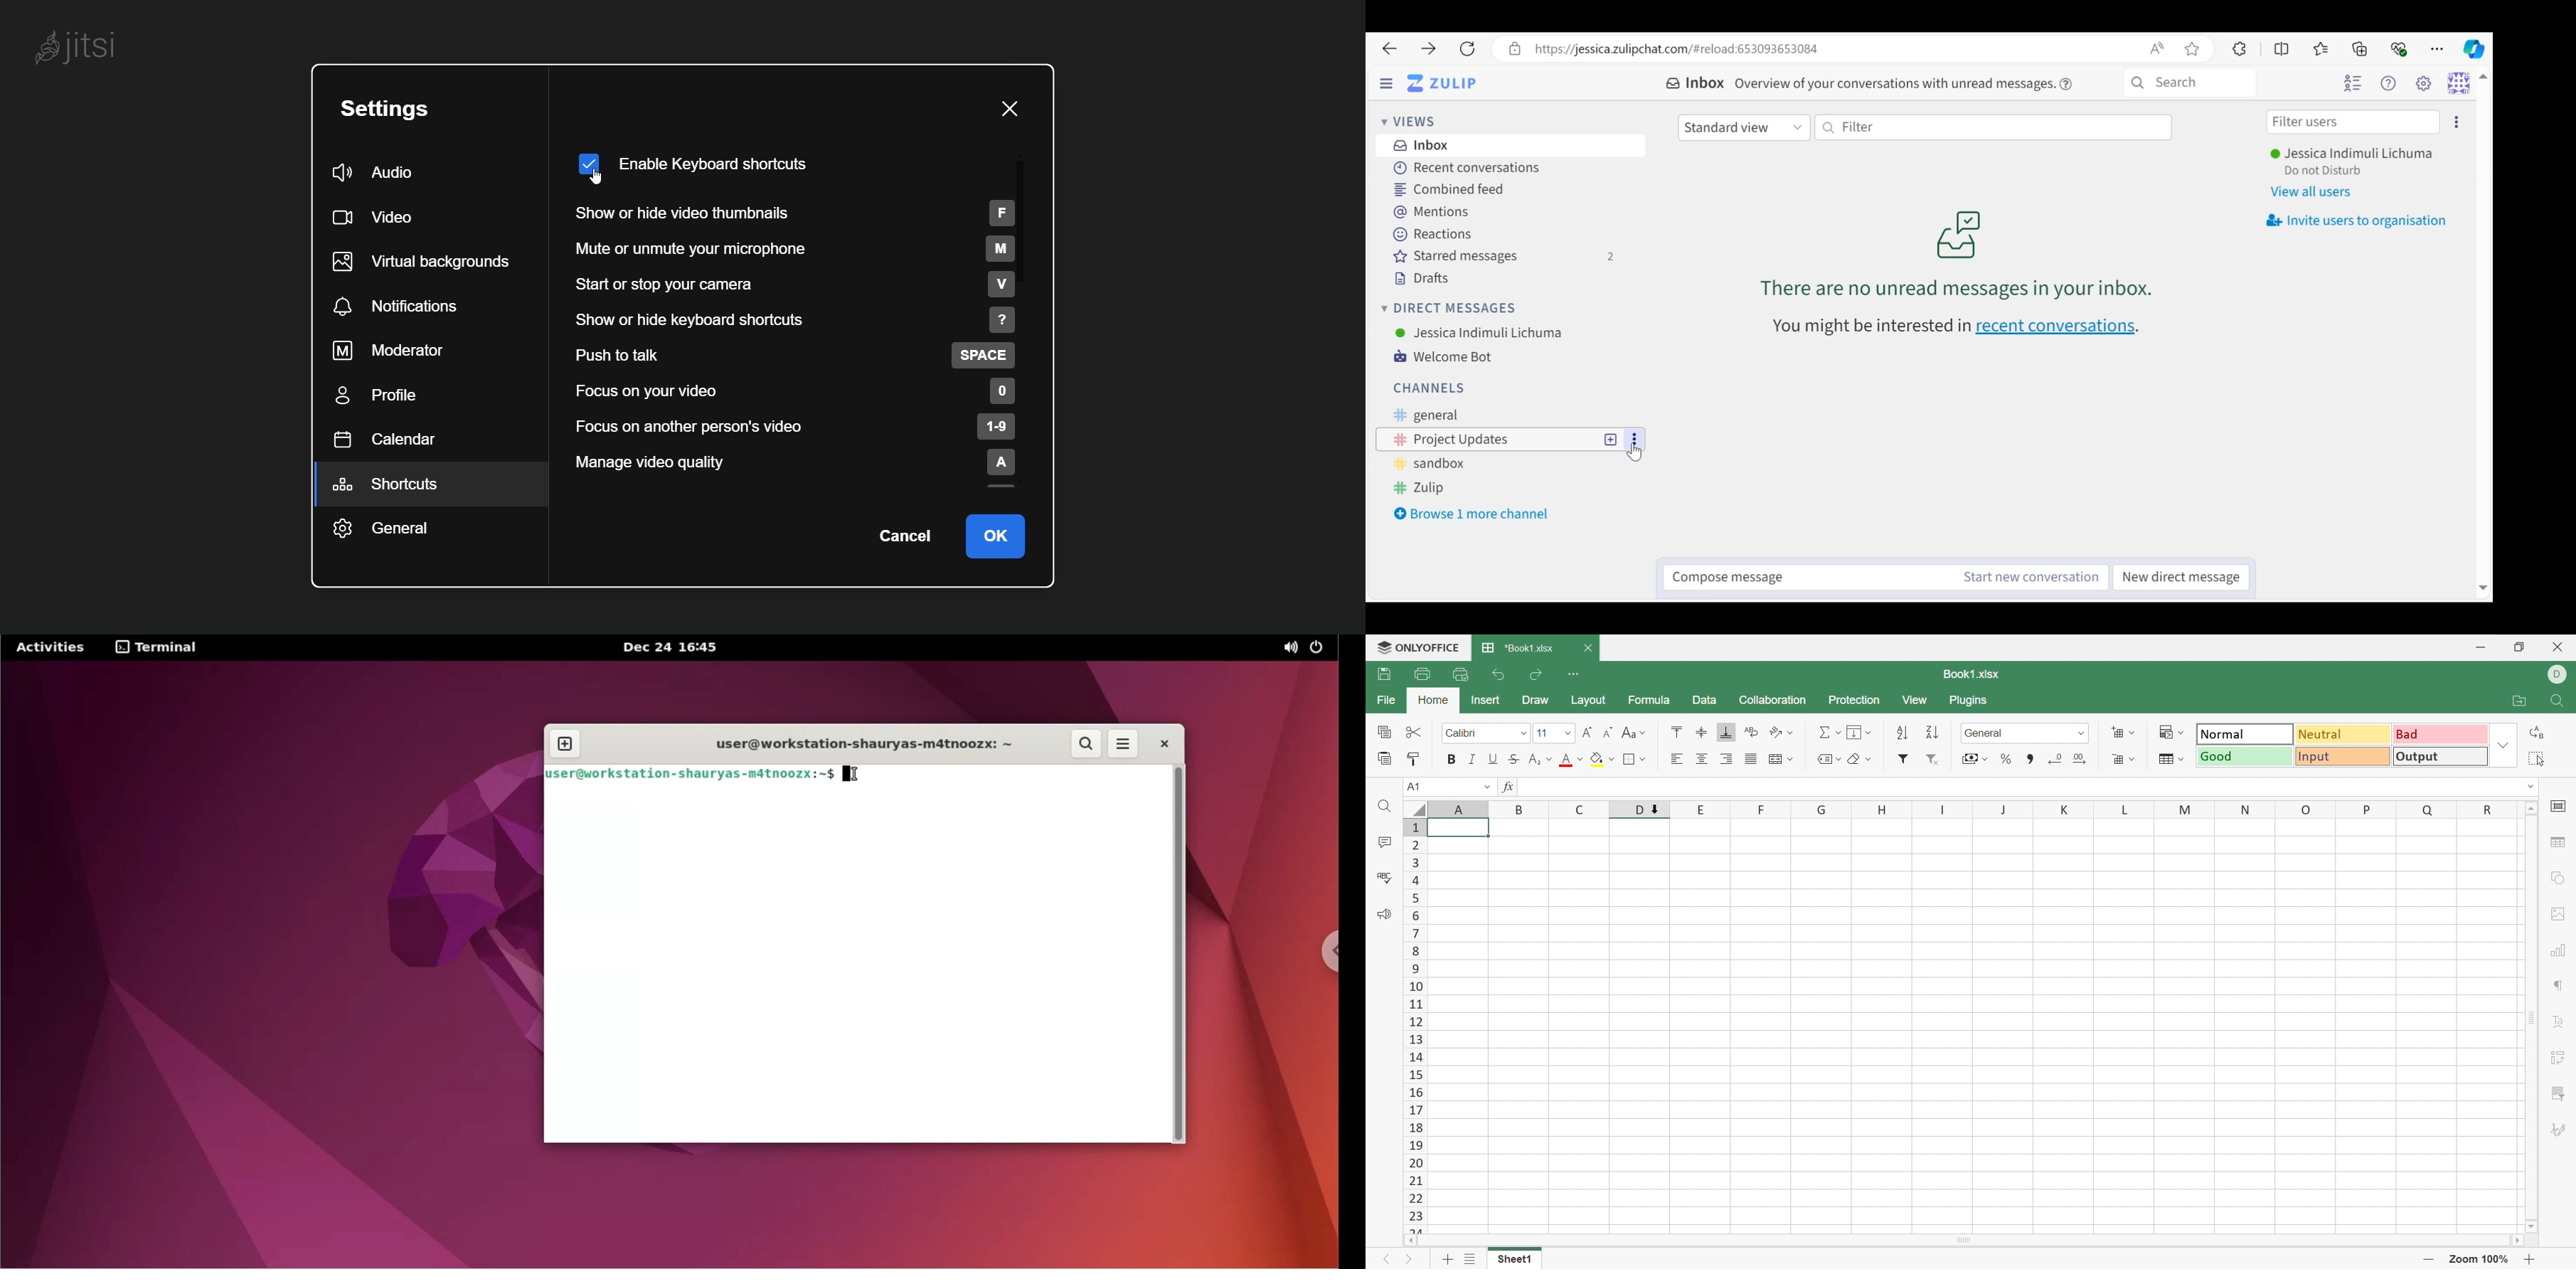  I want to click on Drop Down, so click(1580, 758).